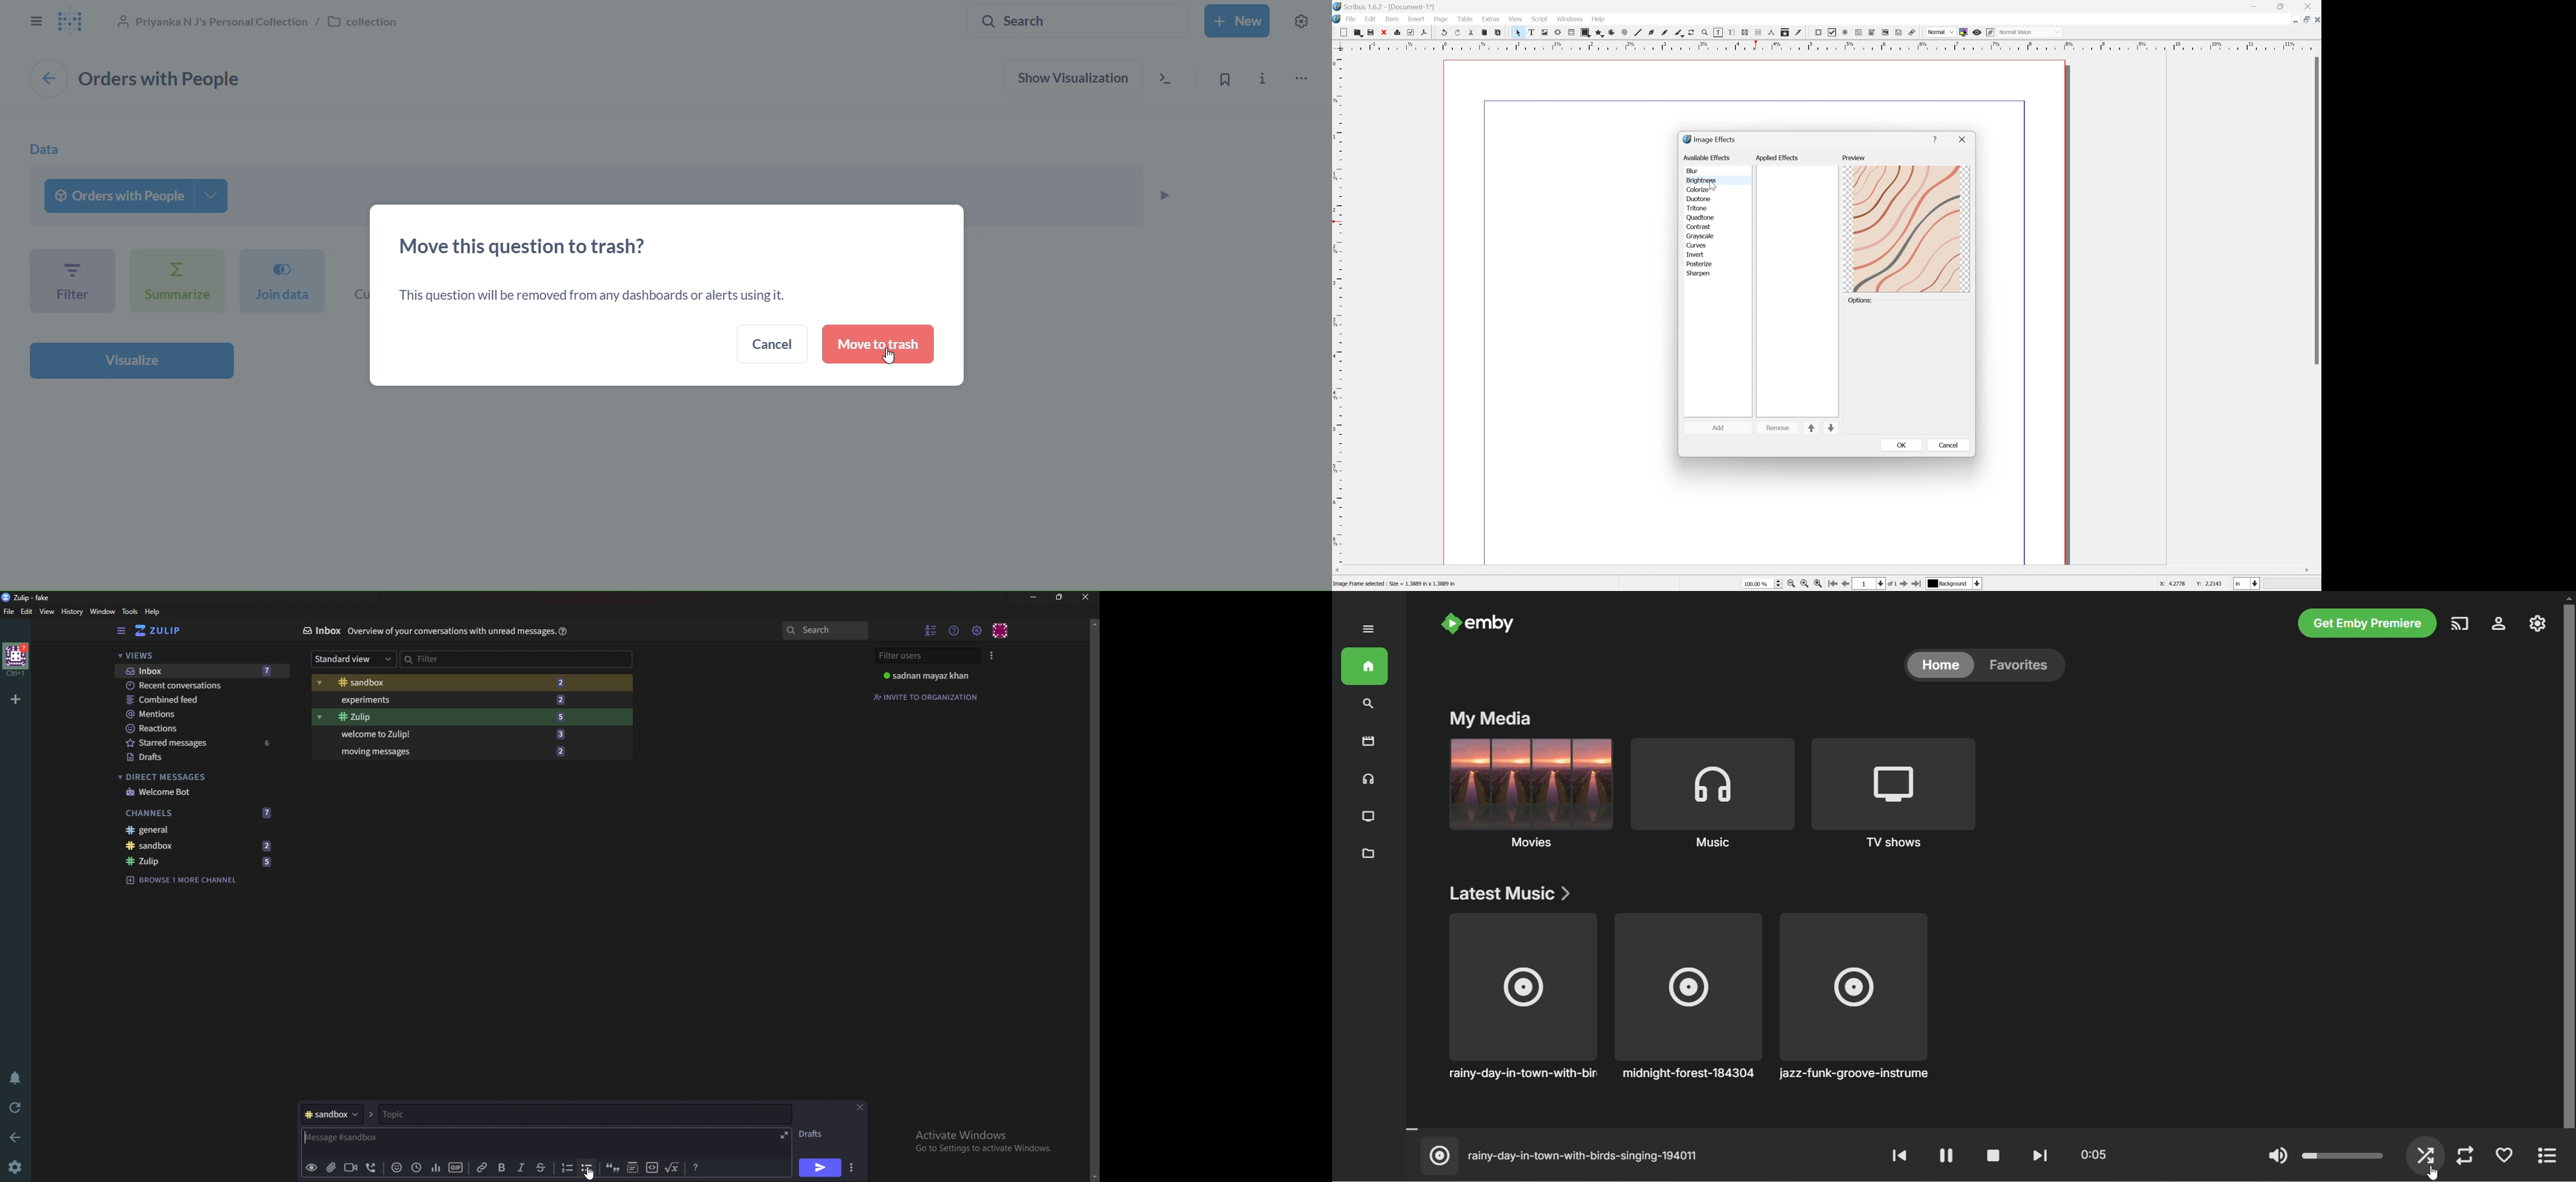  What do you see at coordinates (1372, 32) in the screenshot?
I see `Save` at bounding box center [1372, 32].